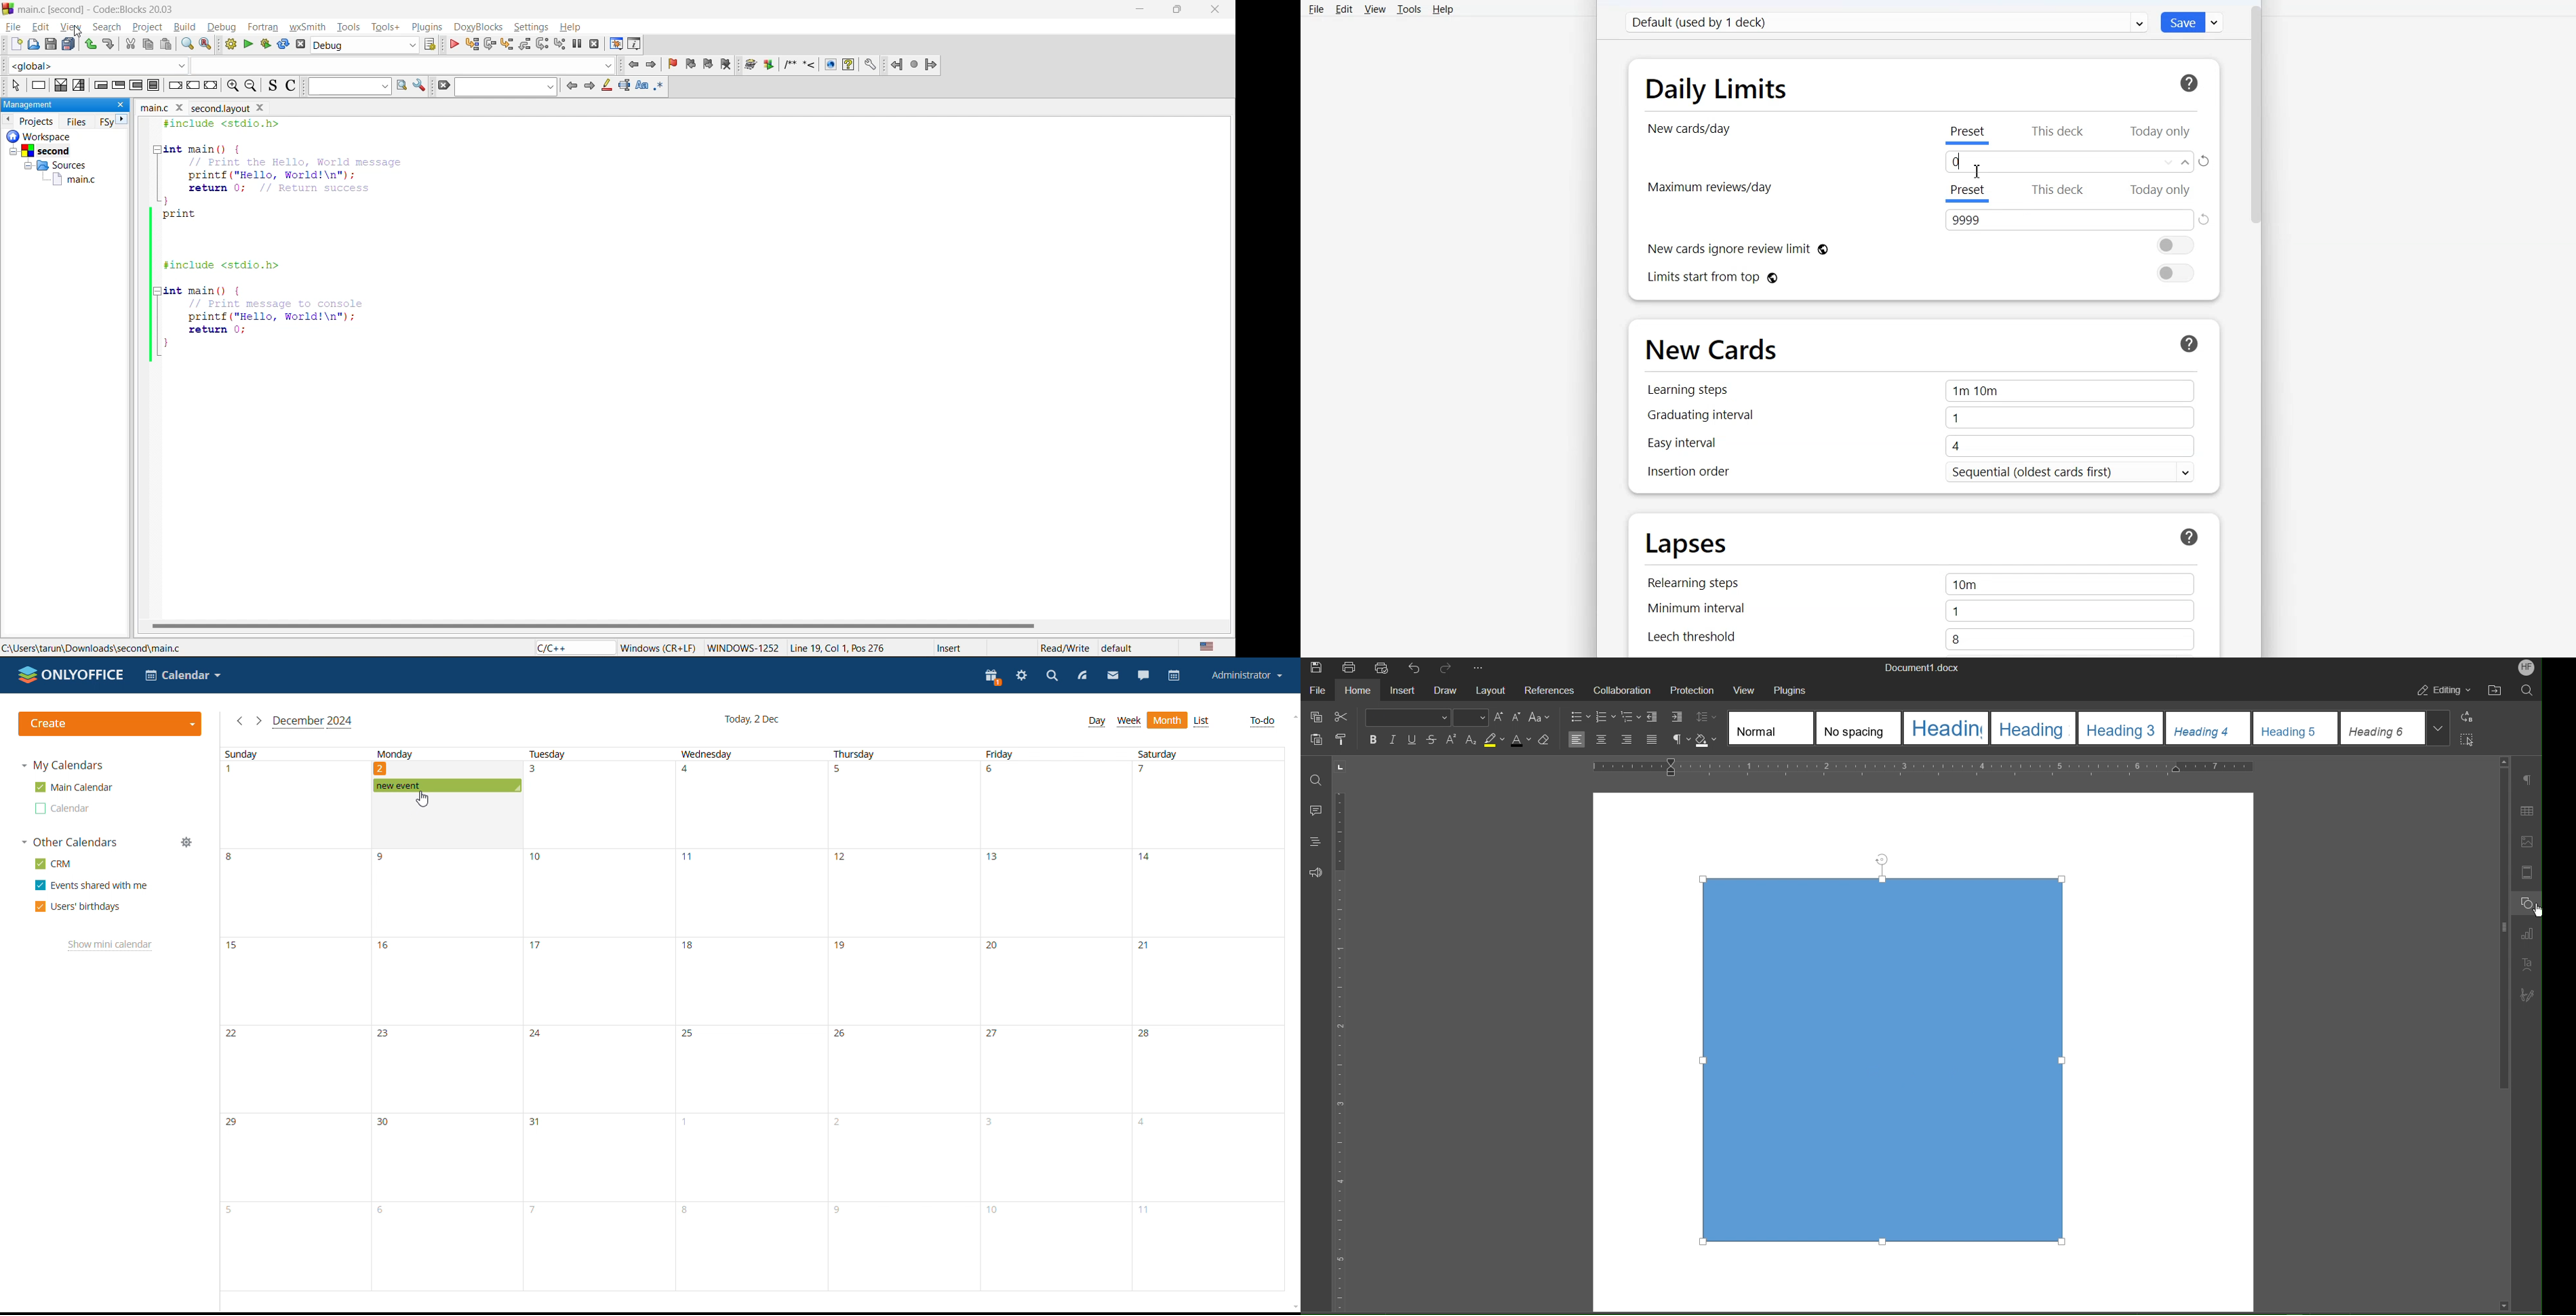 The width and height of the screenshot is (2576, 1316). I want to click on previous, so click(570, 86).